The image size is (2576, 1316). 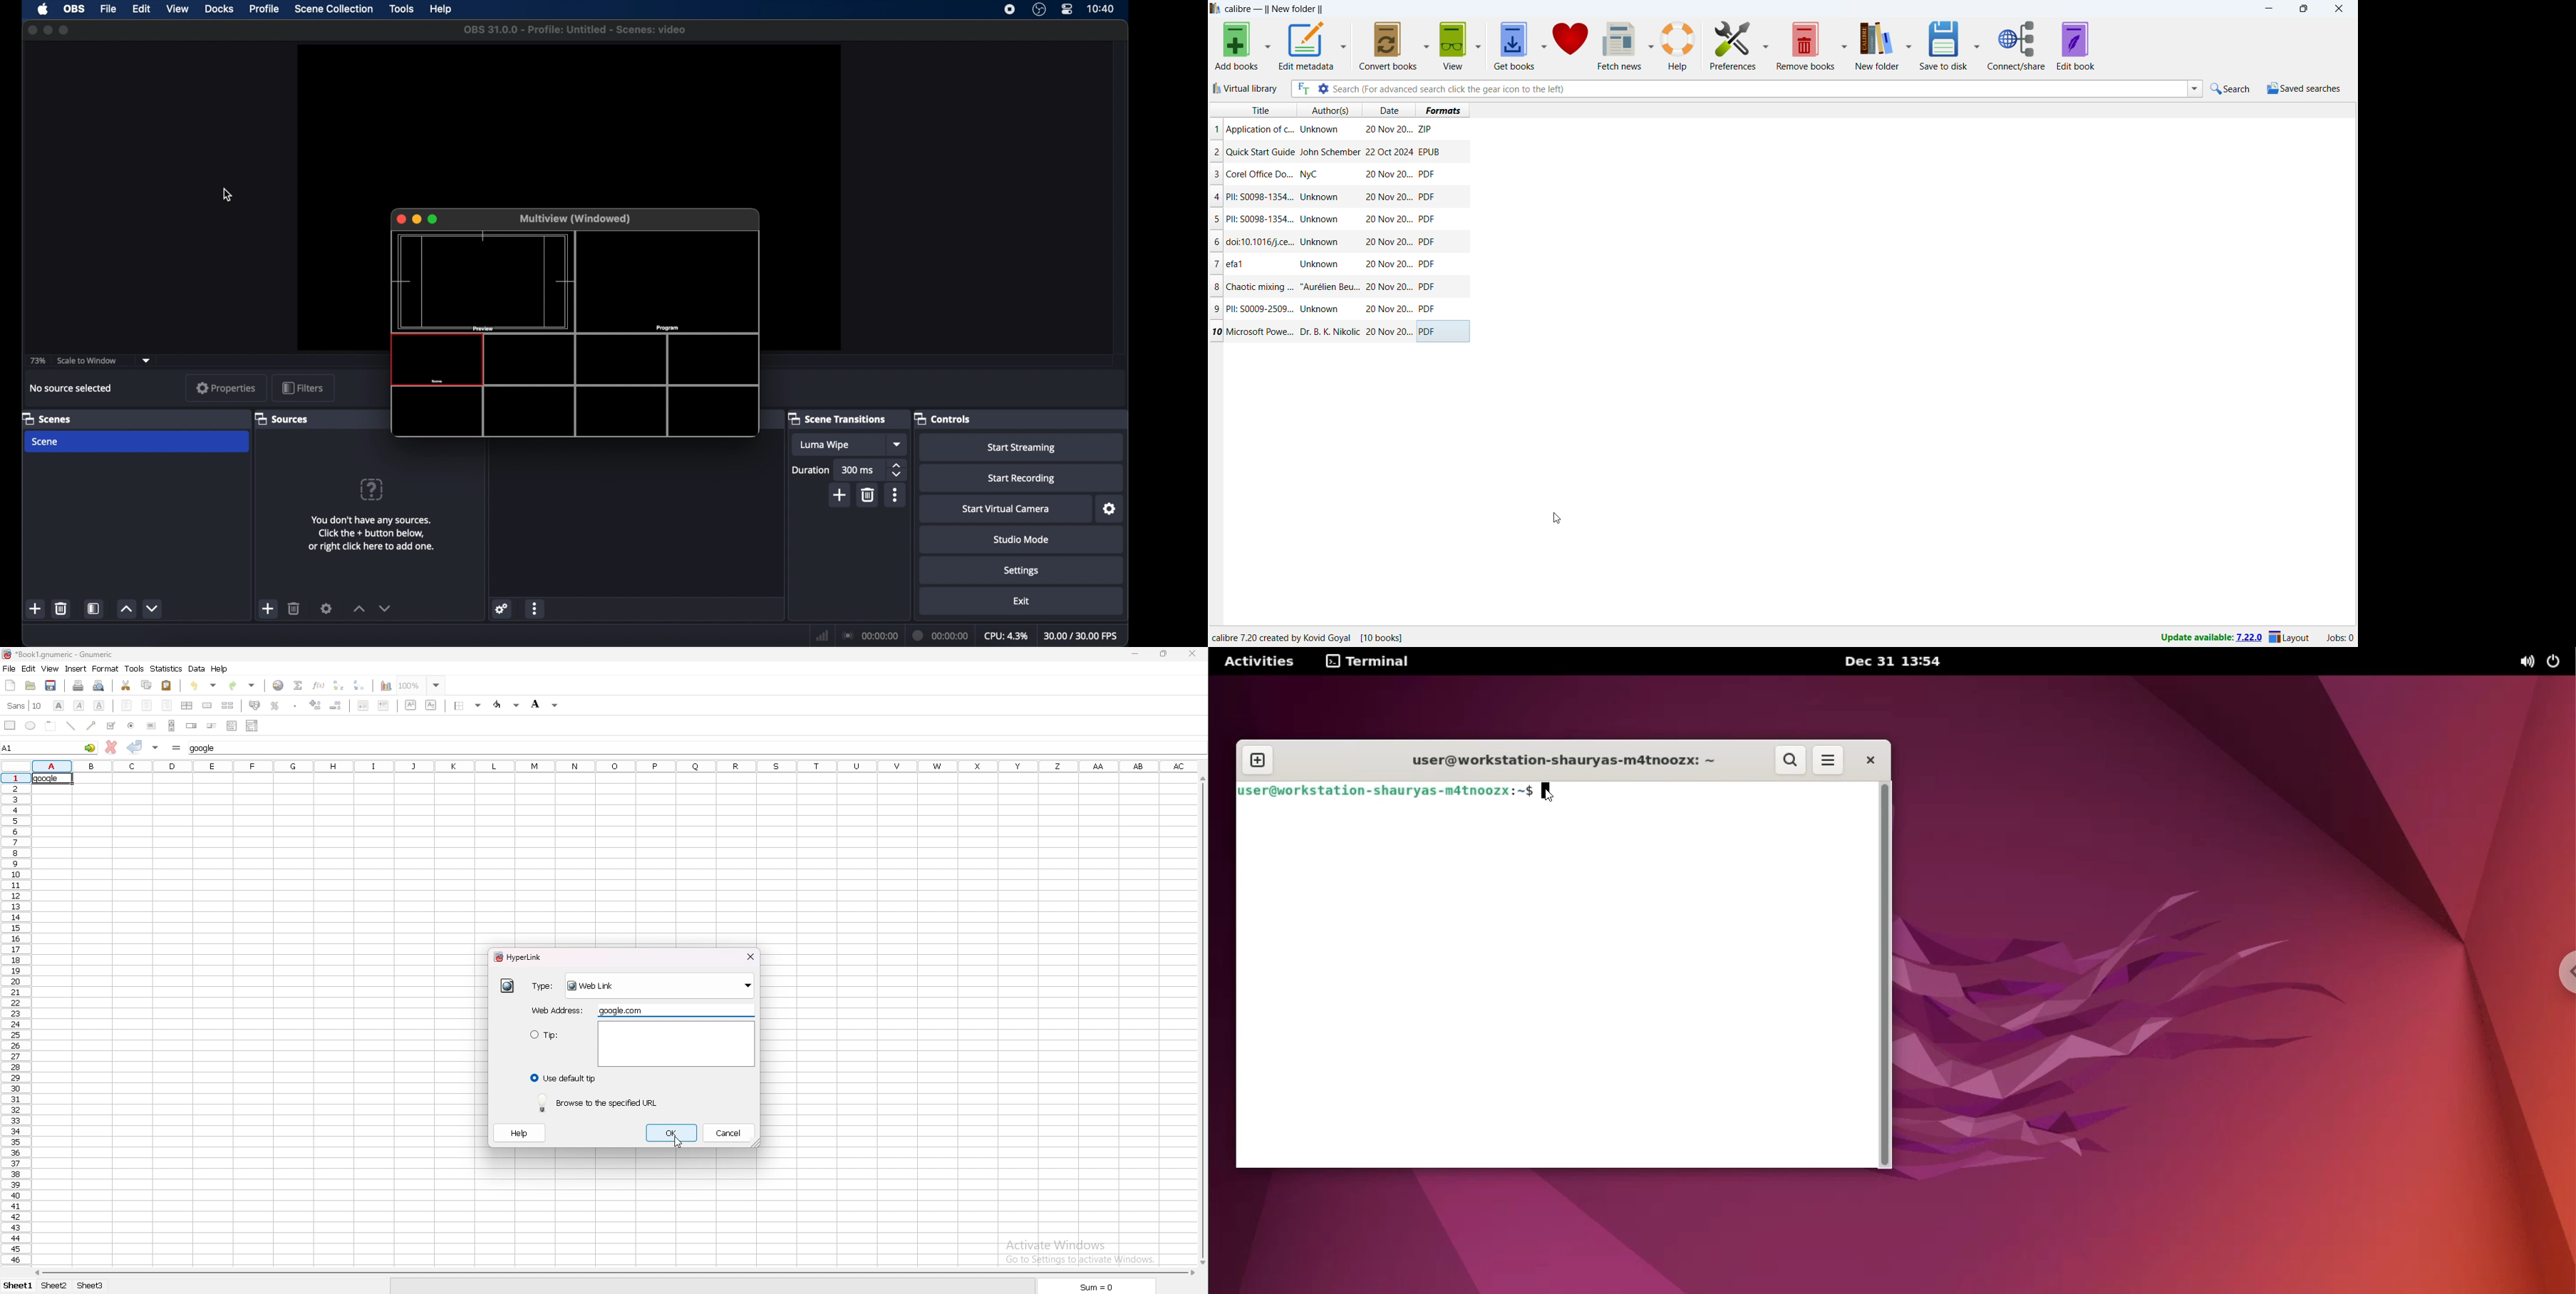 I want to click on close, so click(x=1867, y=761).